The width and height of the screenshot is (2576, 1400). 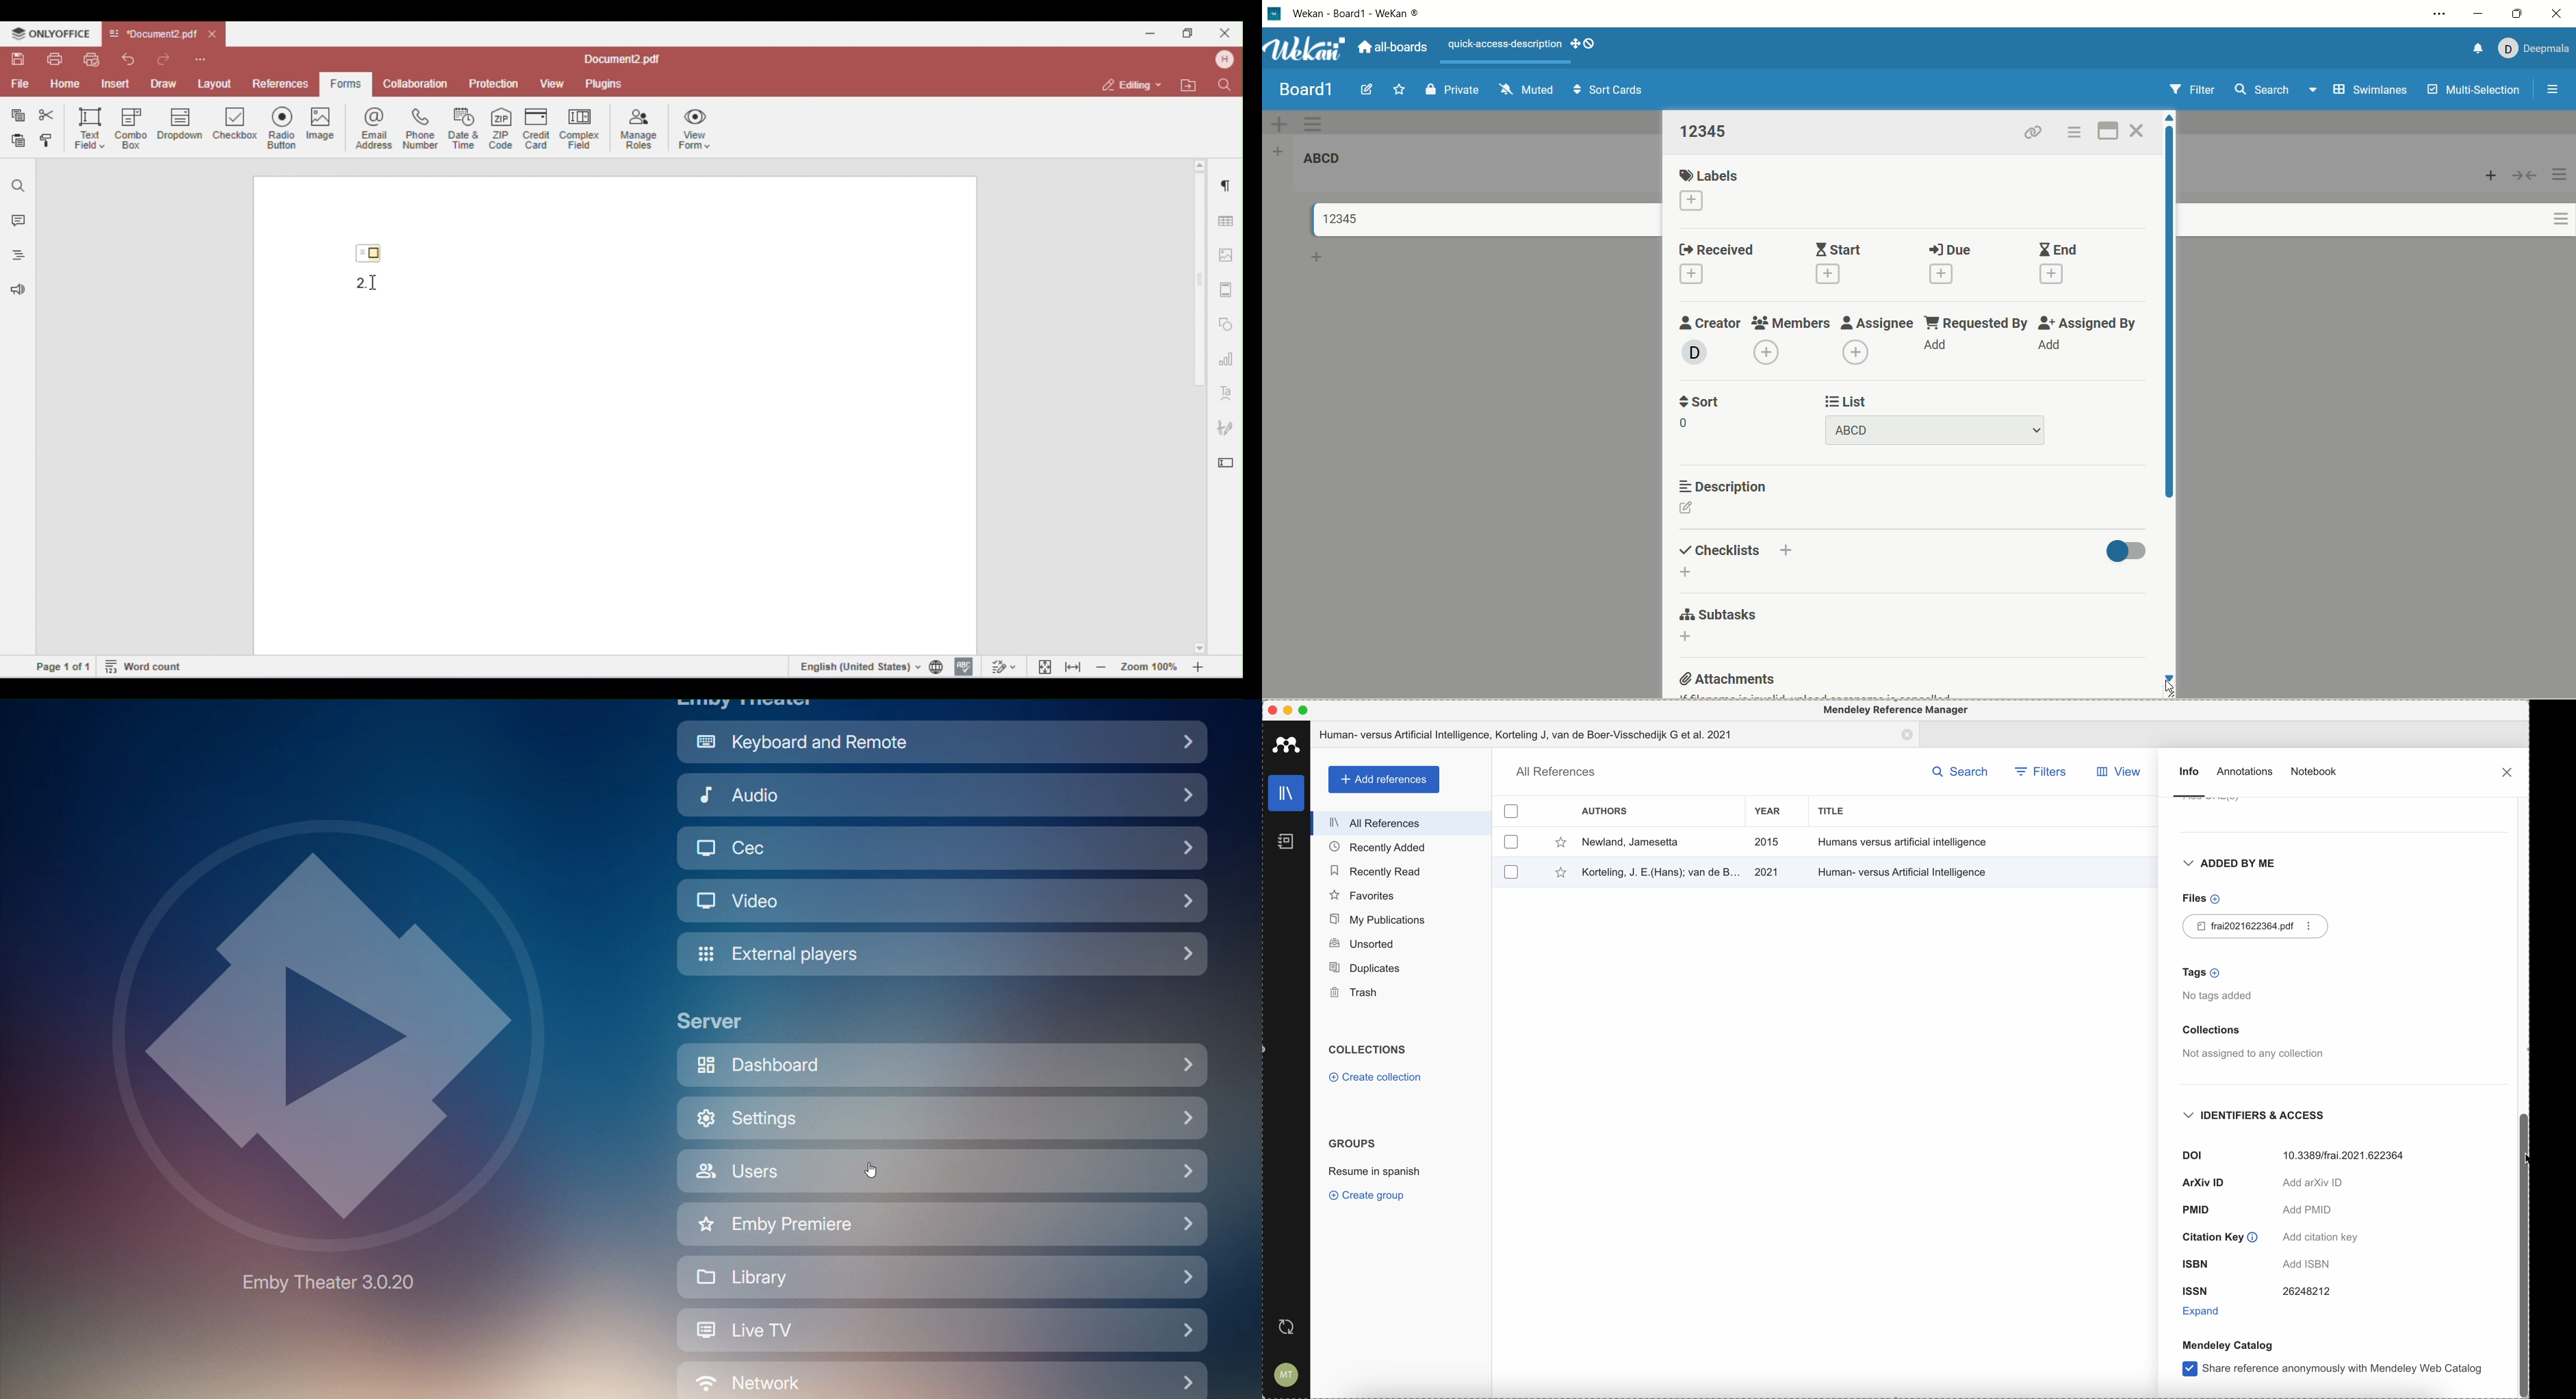 I want to click on labels, so click(x=1712, y=174).